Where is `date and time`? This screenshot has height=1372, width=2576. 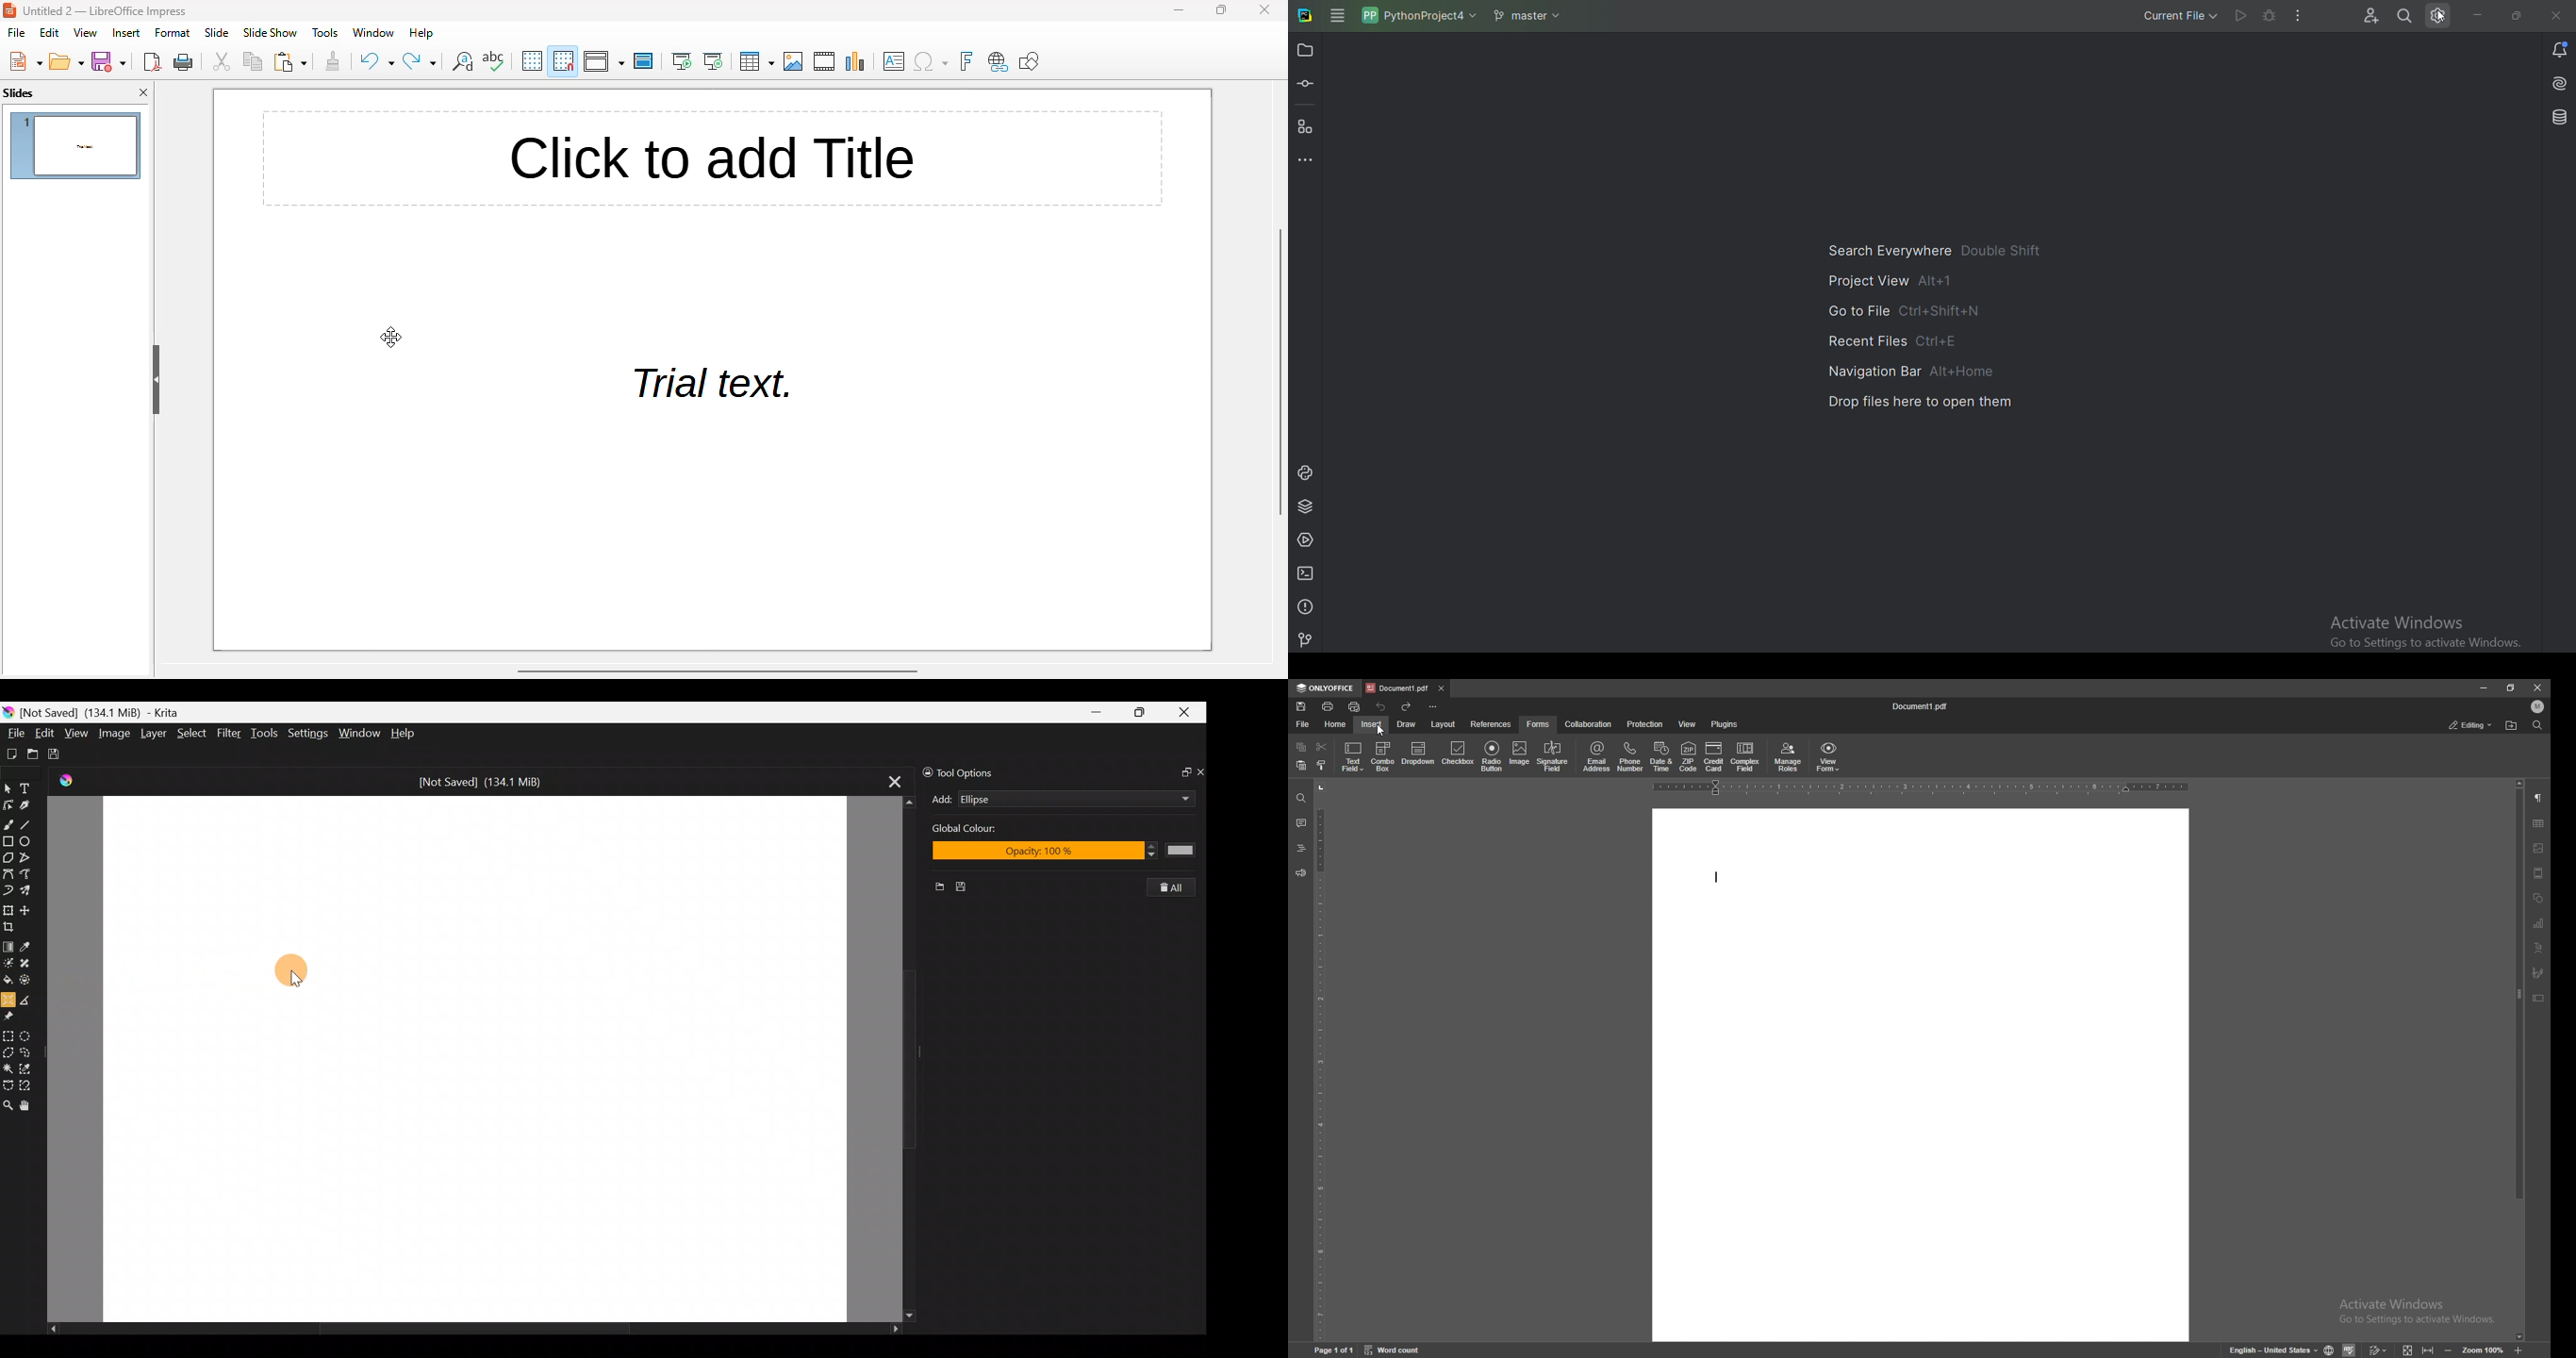 date and time is located at coordinates (1662, 756).